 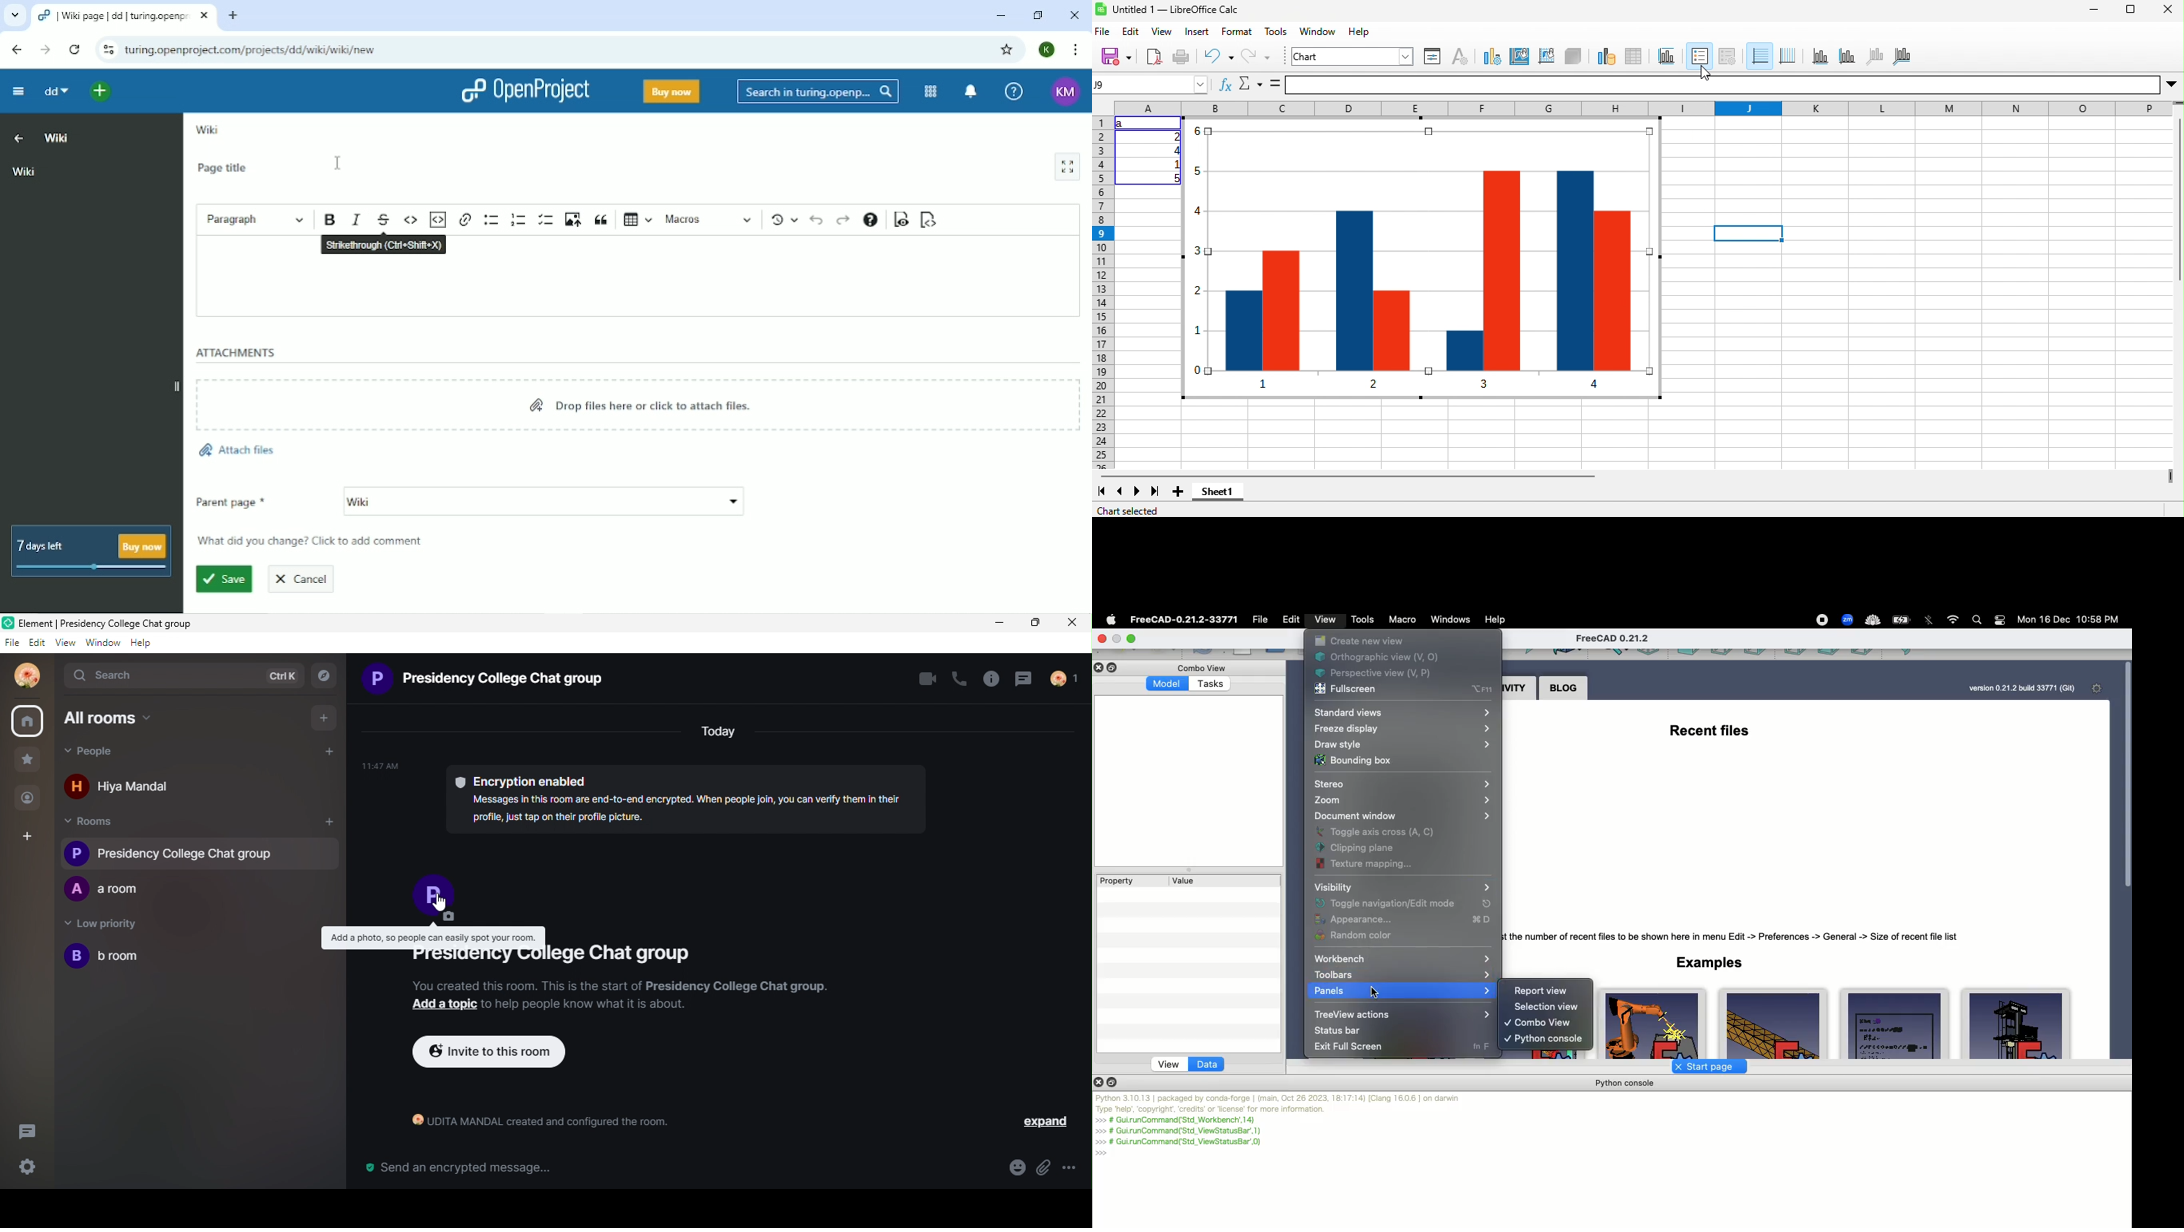 What do you see at coordinates (28, 763) in the screenshot?
I see `favourites` at bounding box center [28, 763].